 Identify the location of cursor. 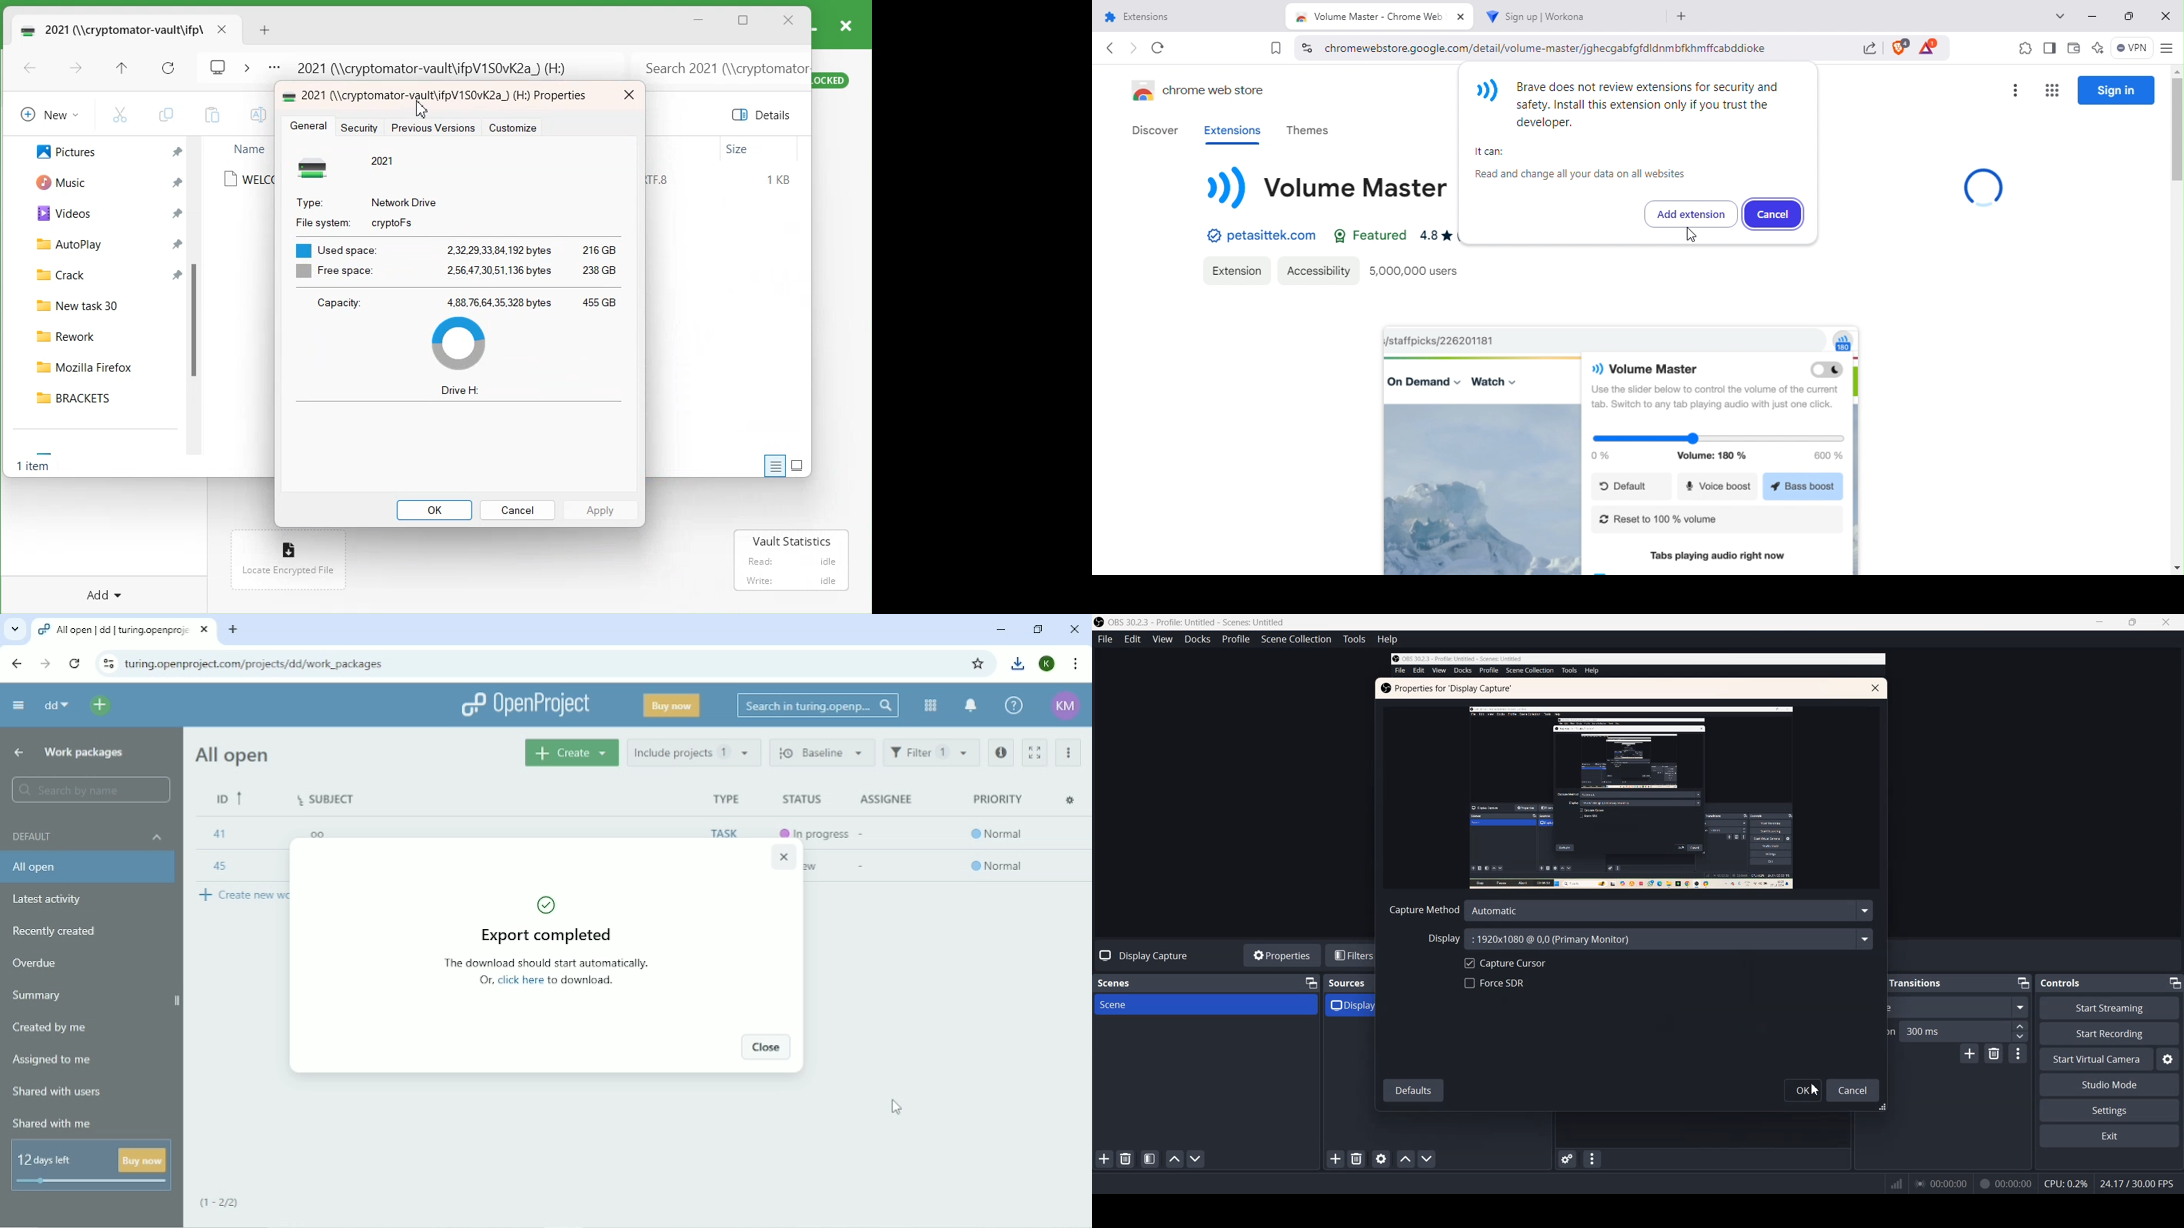
(1065, 768).